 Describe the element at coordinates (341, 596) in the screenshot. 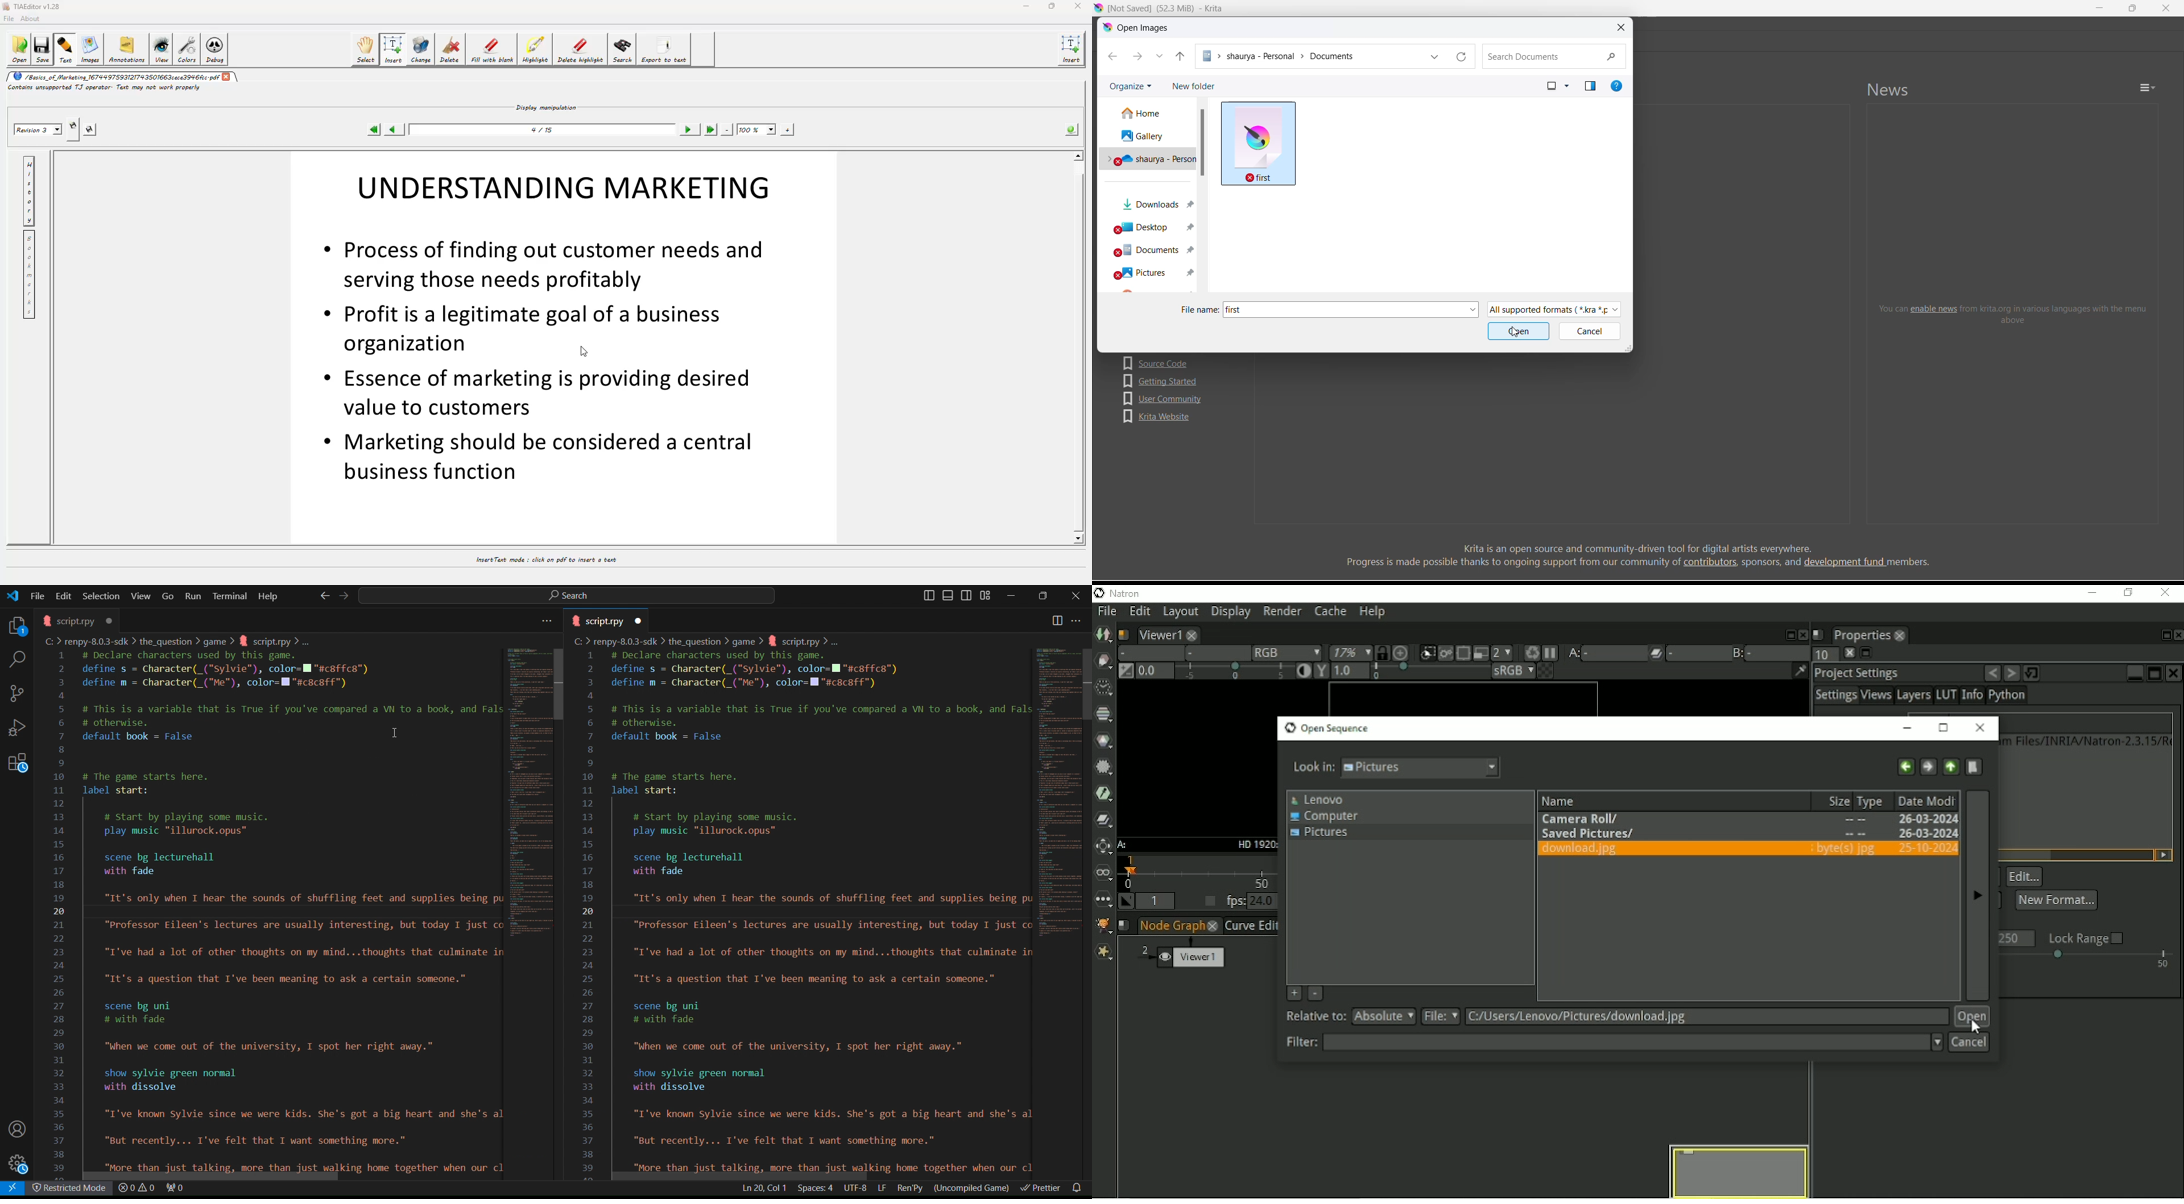

I see `Forward` at that location.